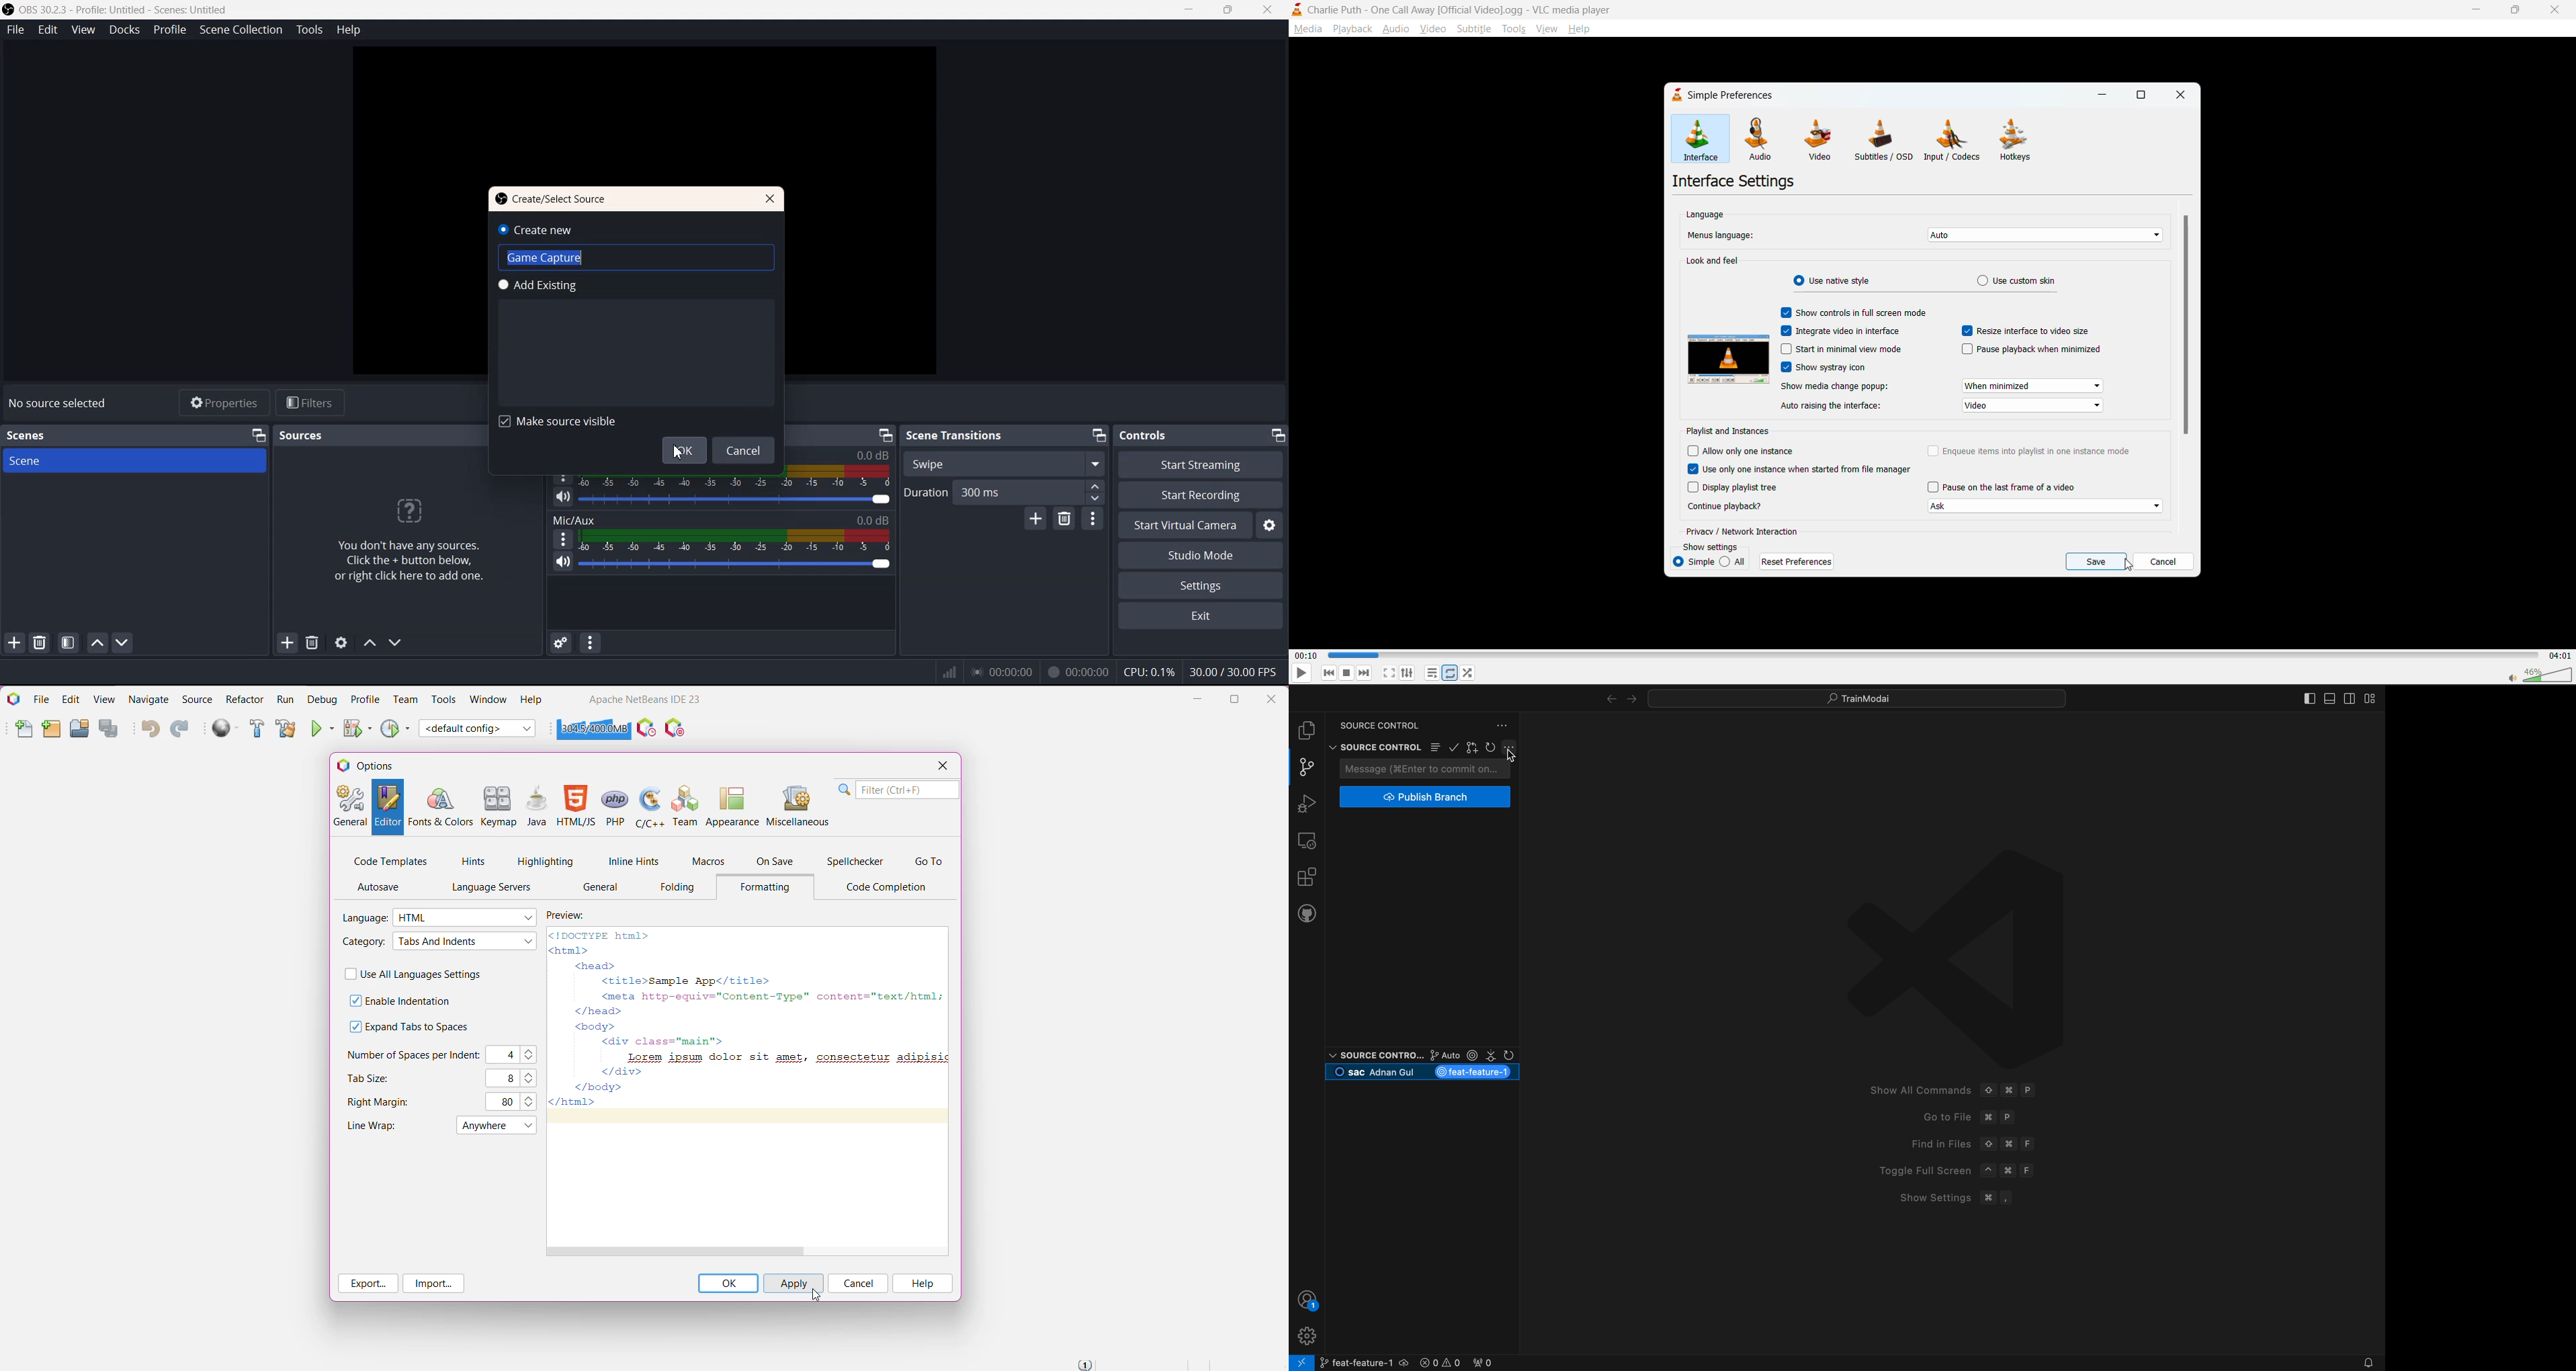 The width and height of the screenshot is (2576, 1372). I want to click on Toggle Full Screen, so click(1919, 1171).